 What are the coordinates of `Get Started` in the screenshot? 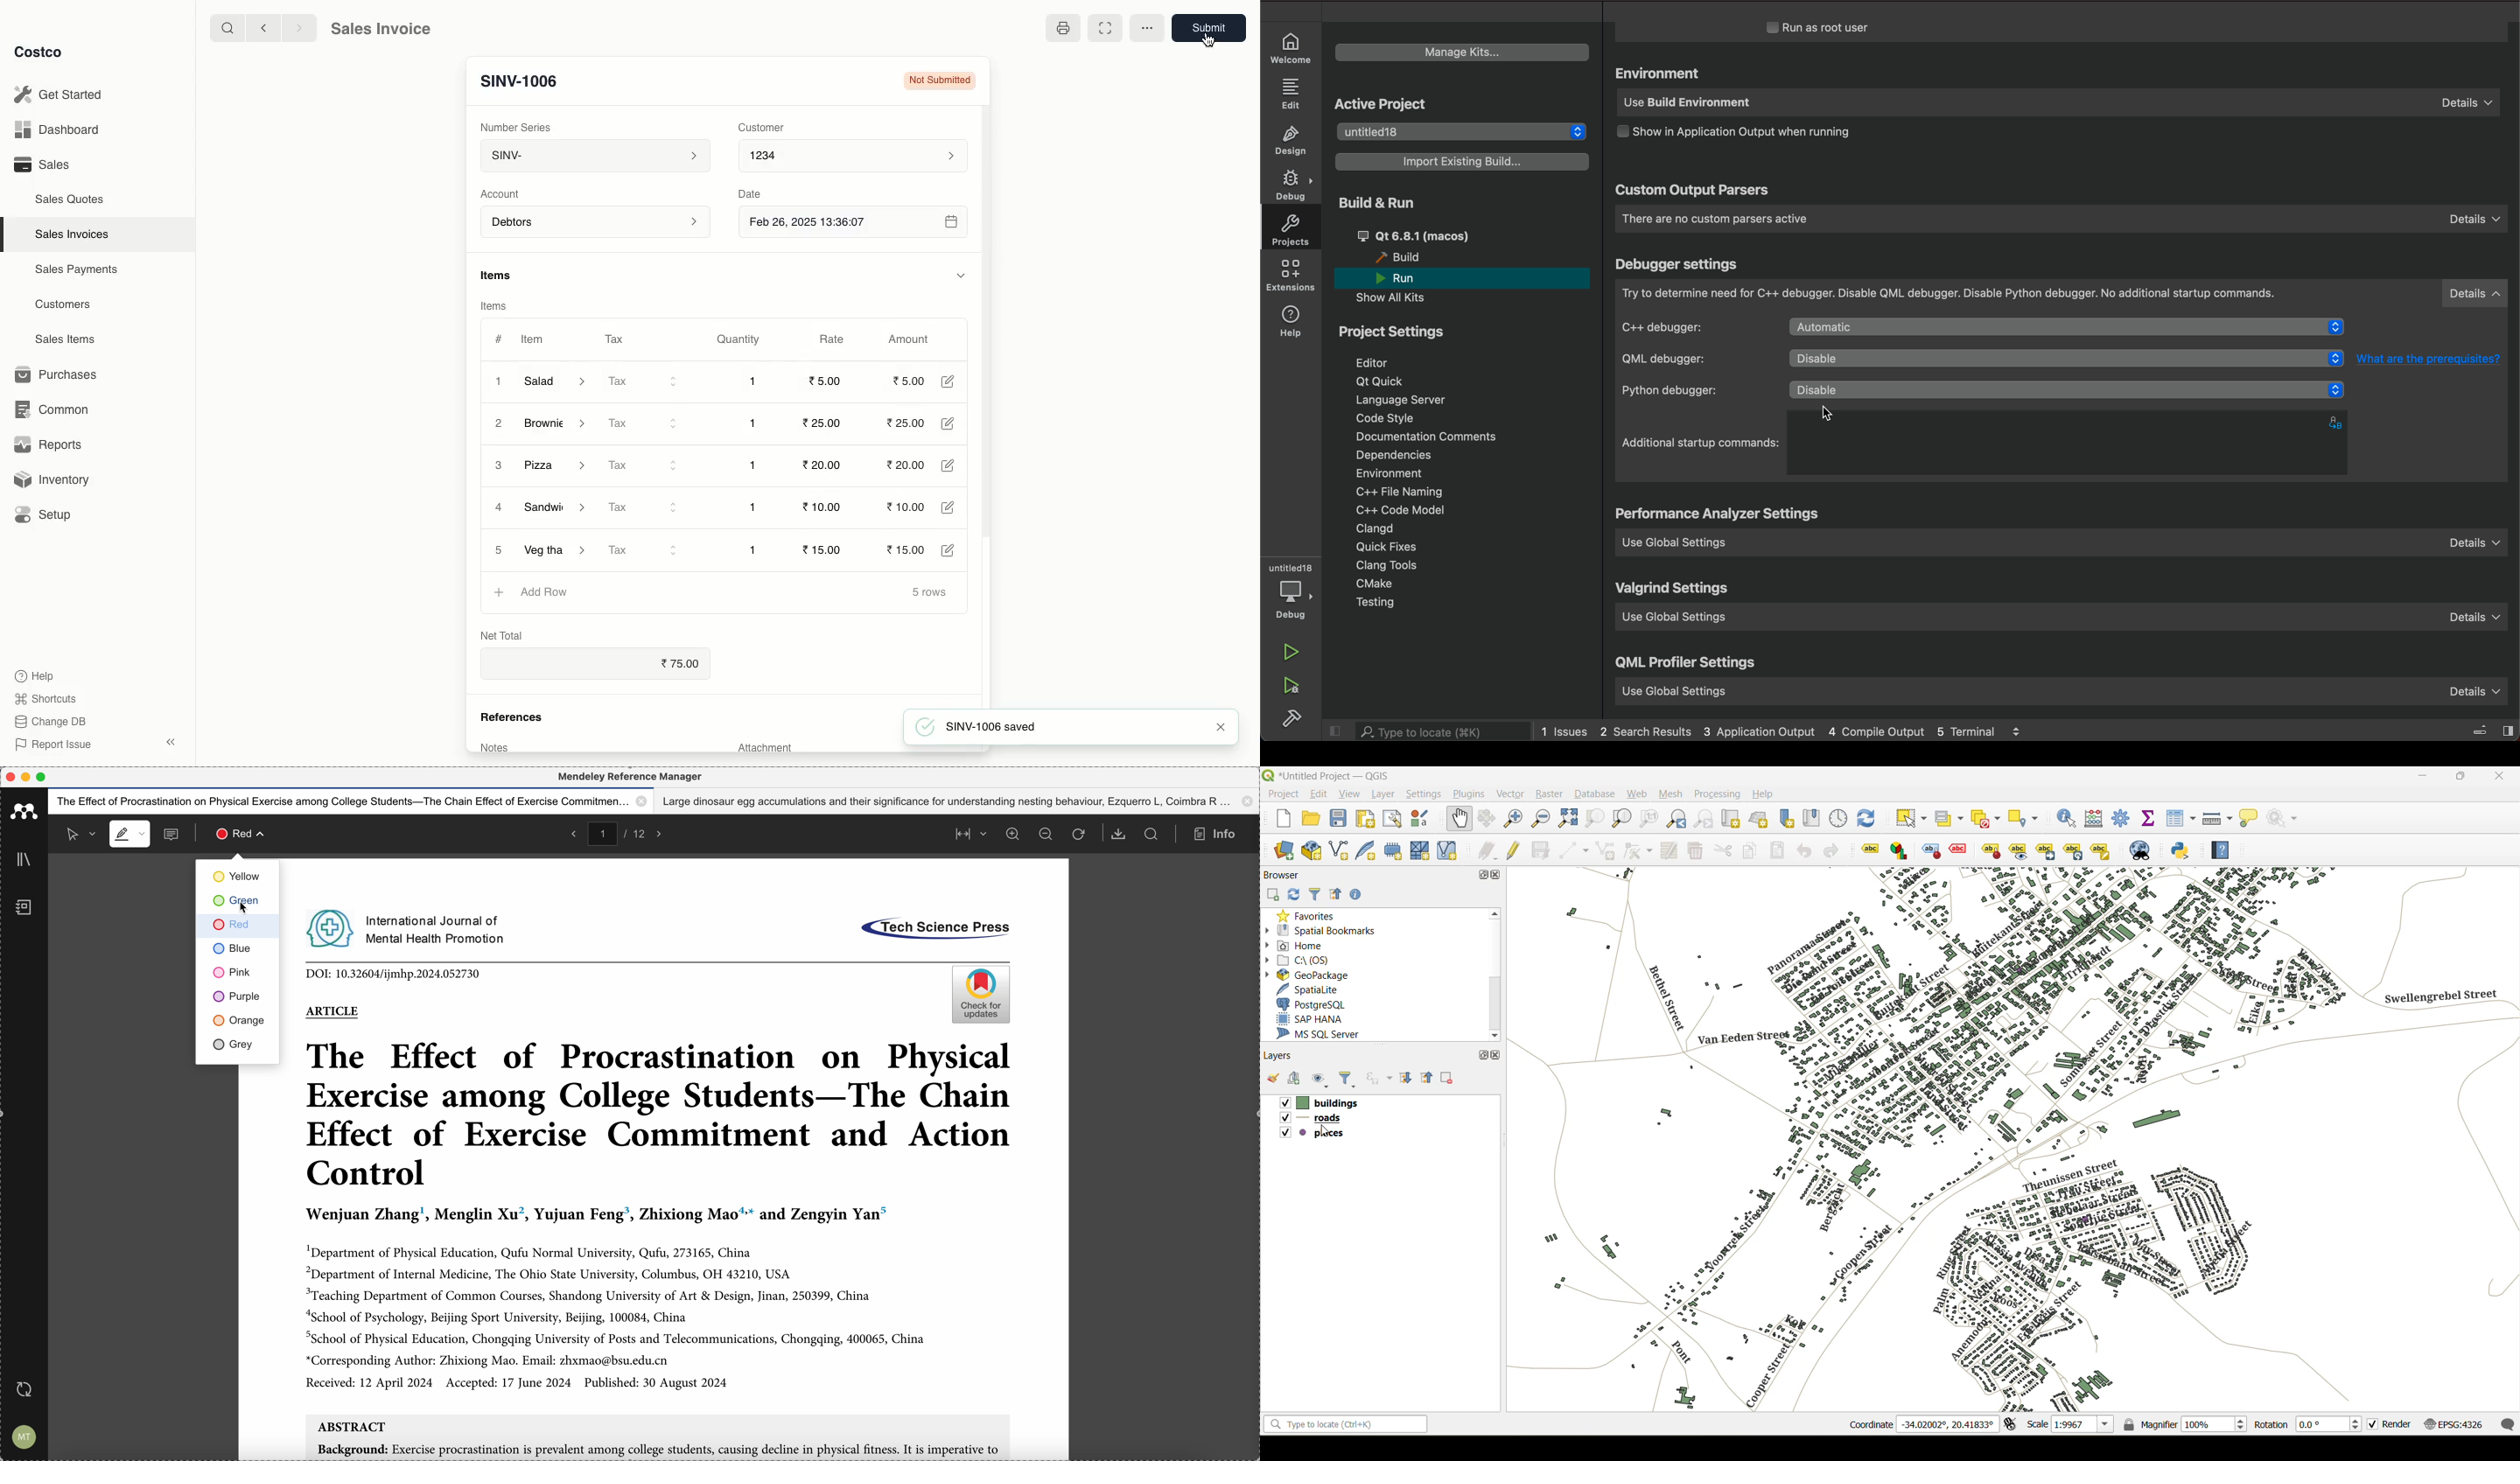 It's located at (58, 94).